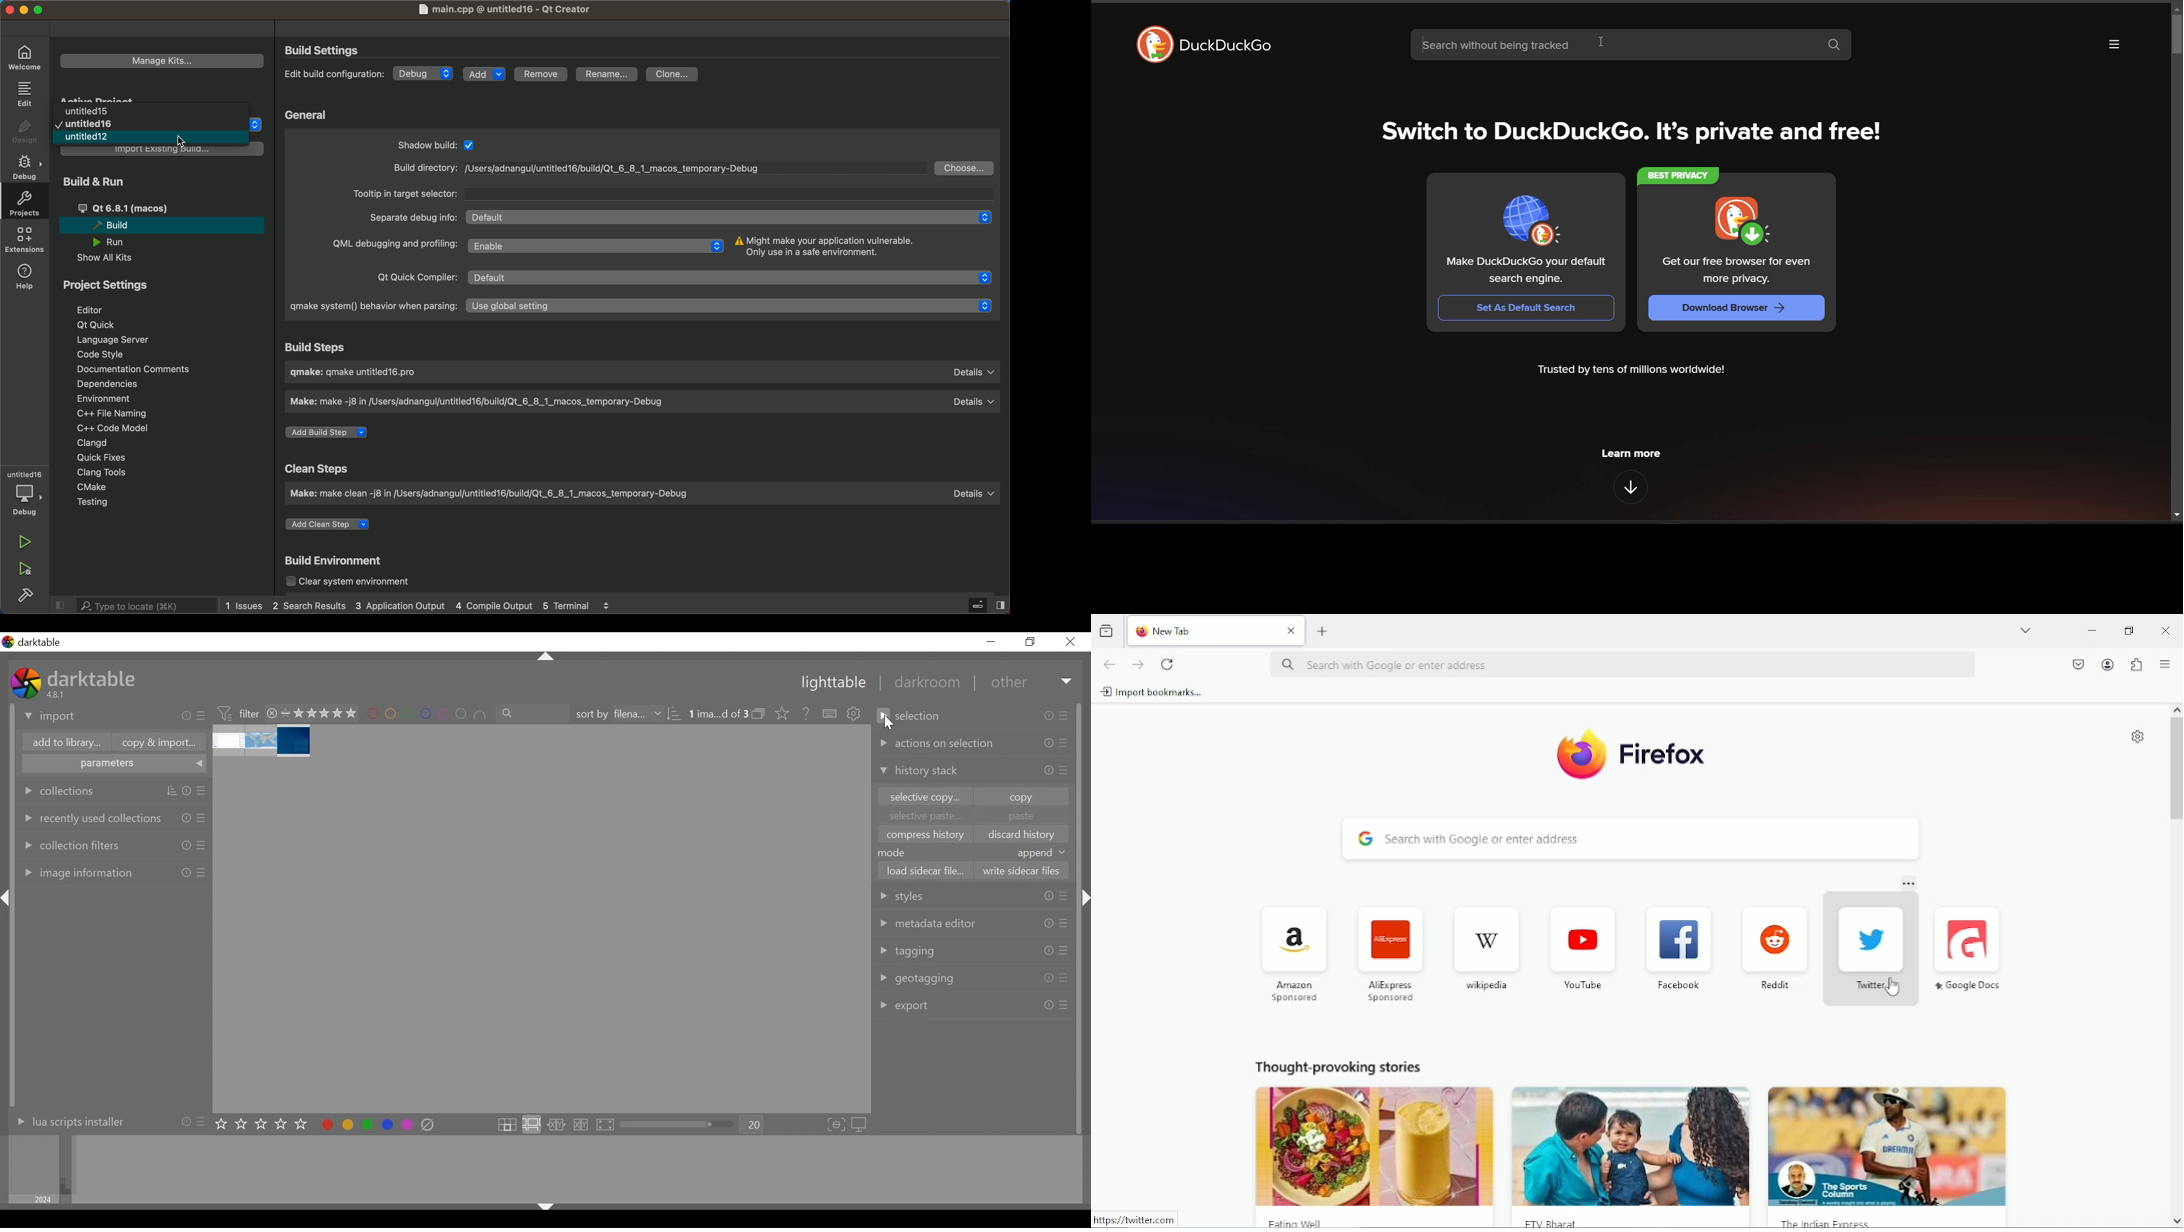 The image size is (2184, 1232). Describe the element at coordinates (8, 642) in the screenshot. I see `logo` at that location.